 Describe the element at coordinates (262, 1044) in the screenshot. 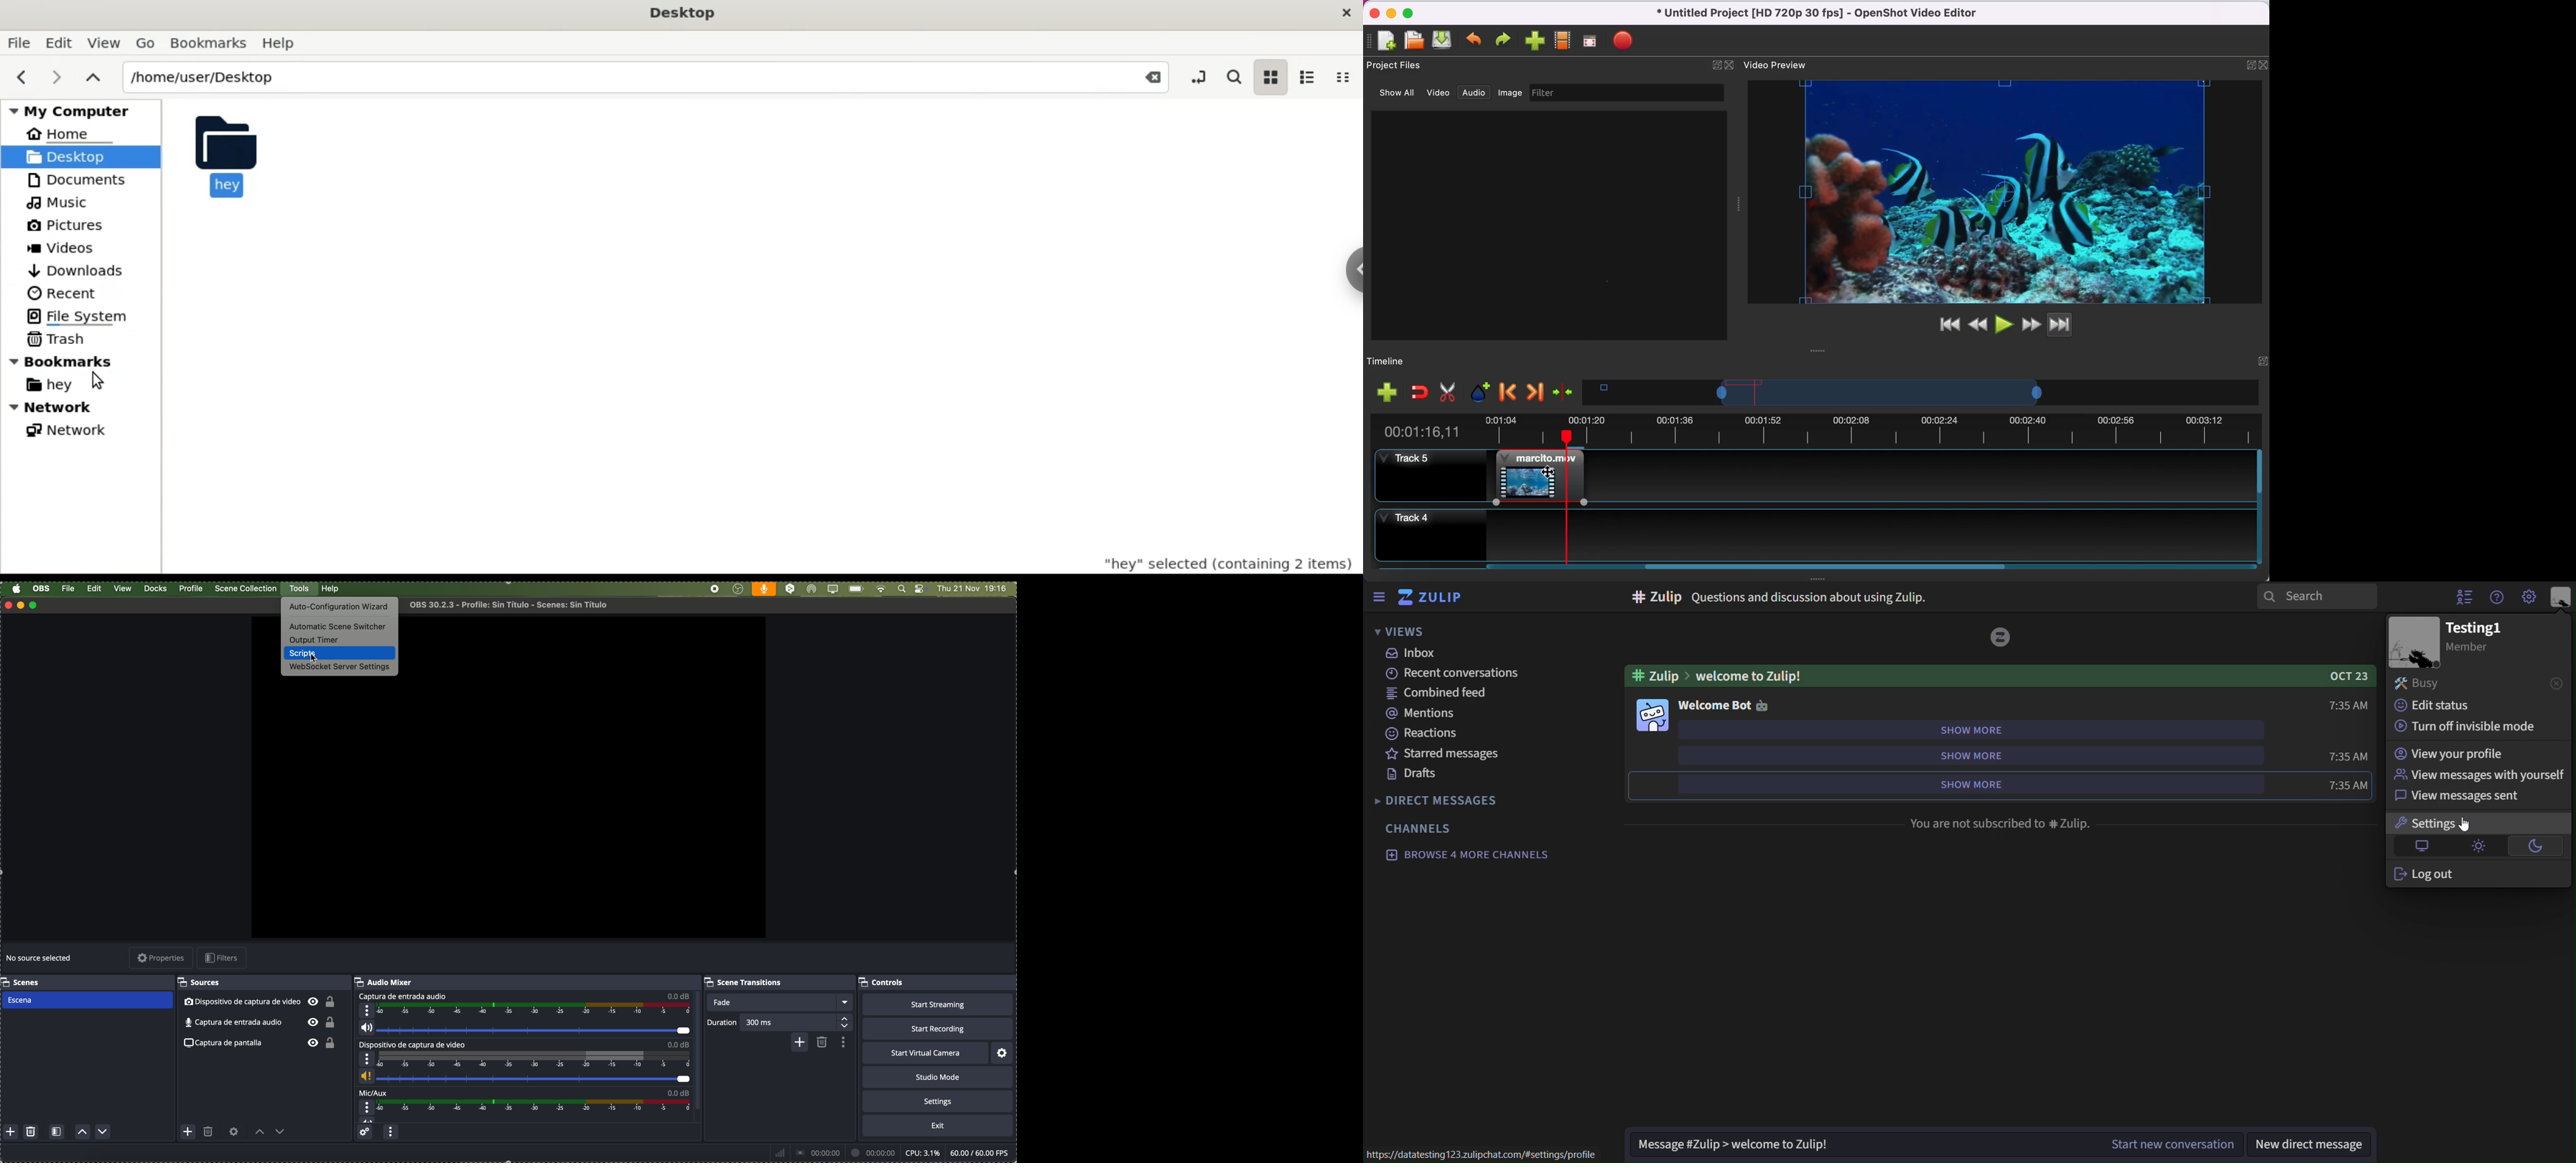

I see `screenshot` at that location.